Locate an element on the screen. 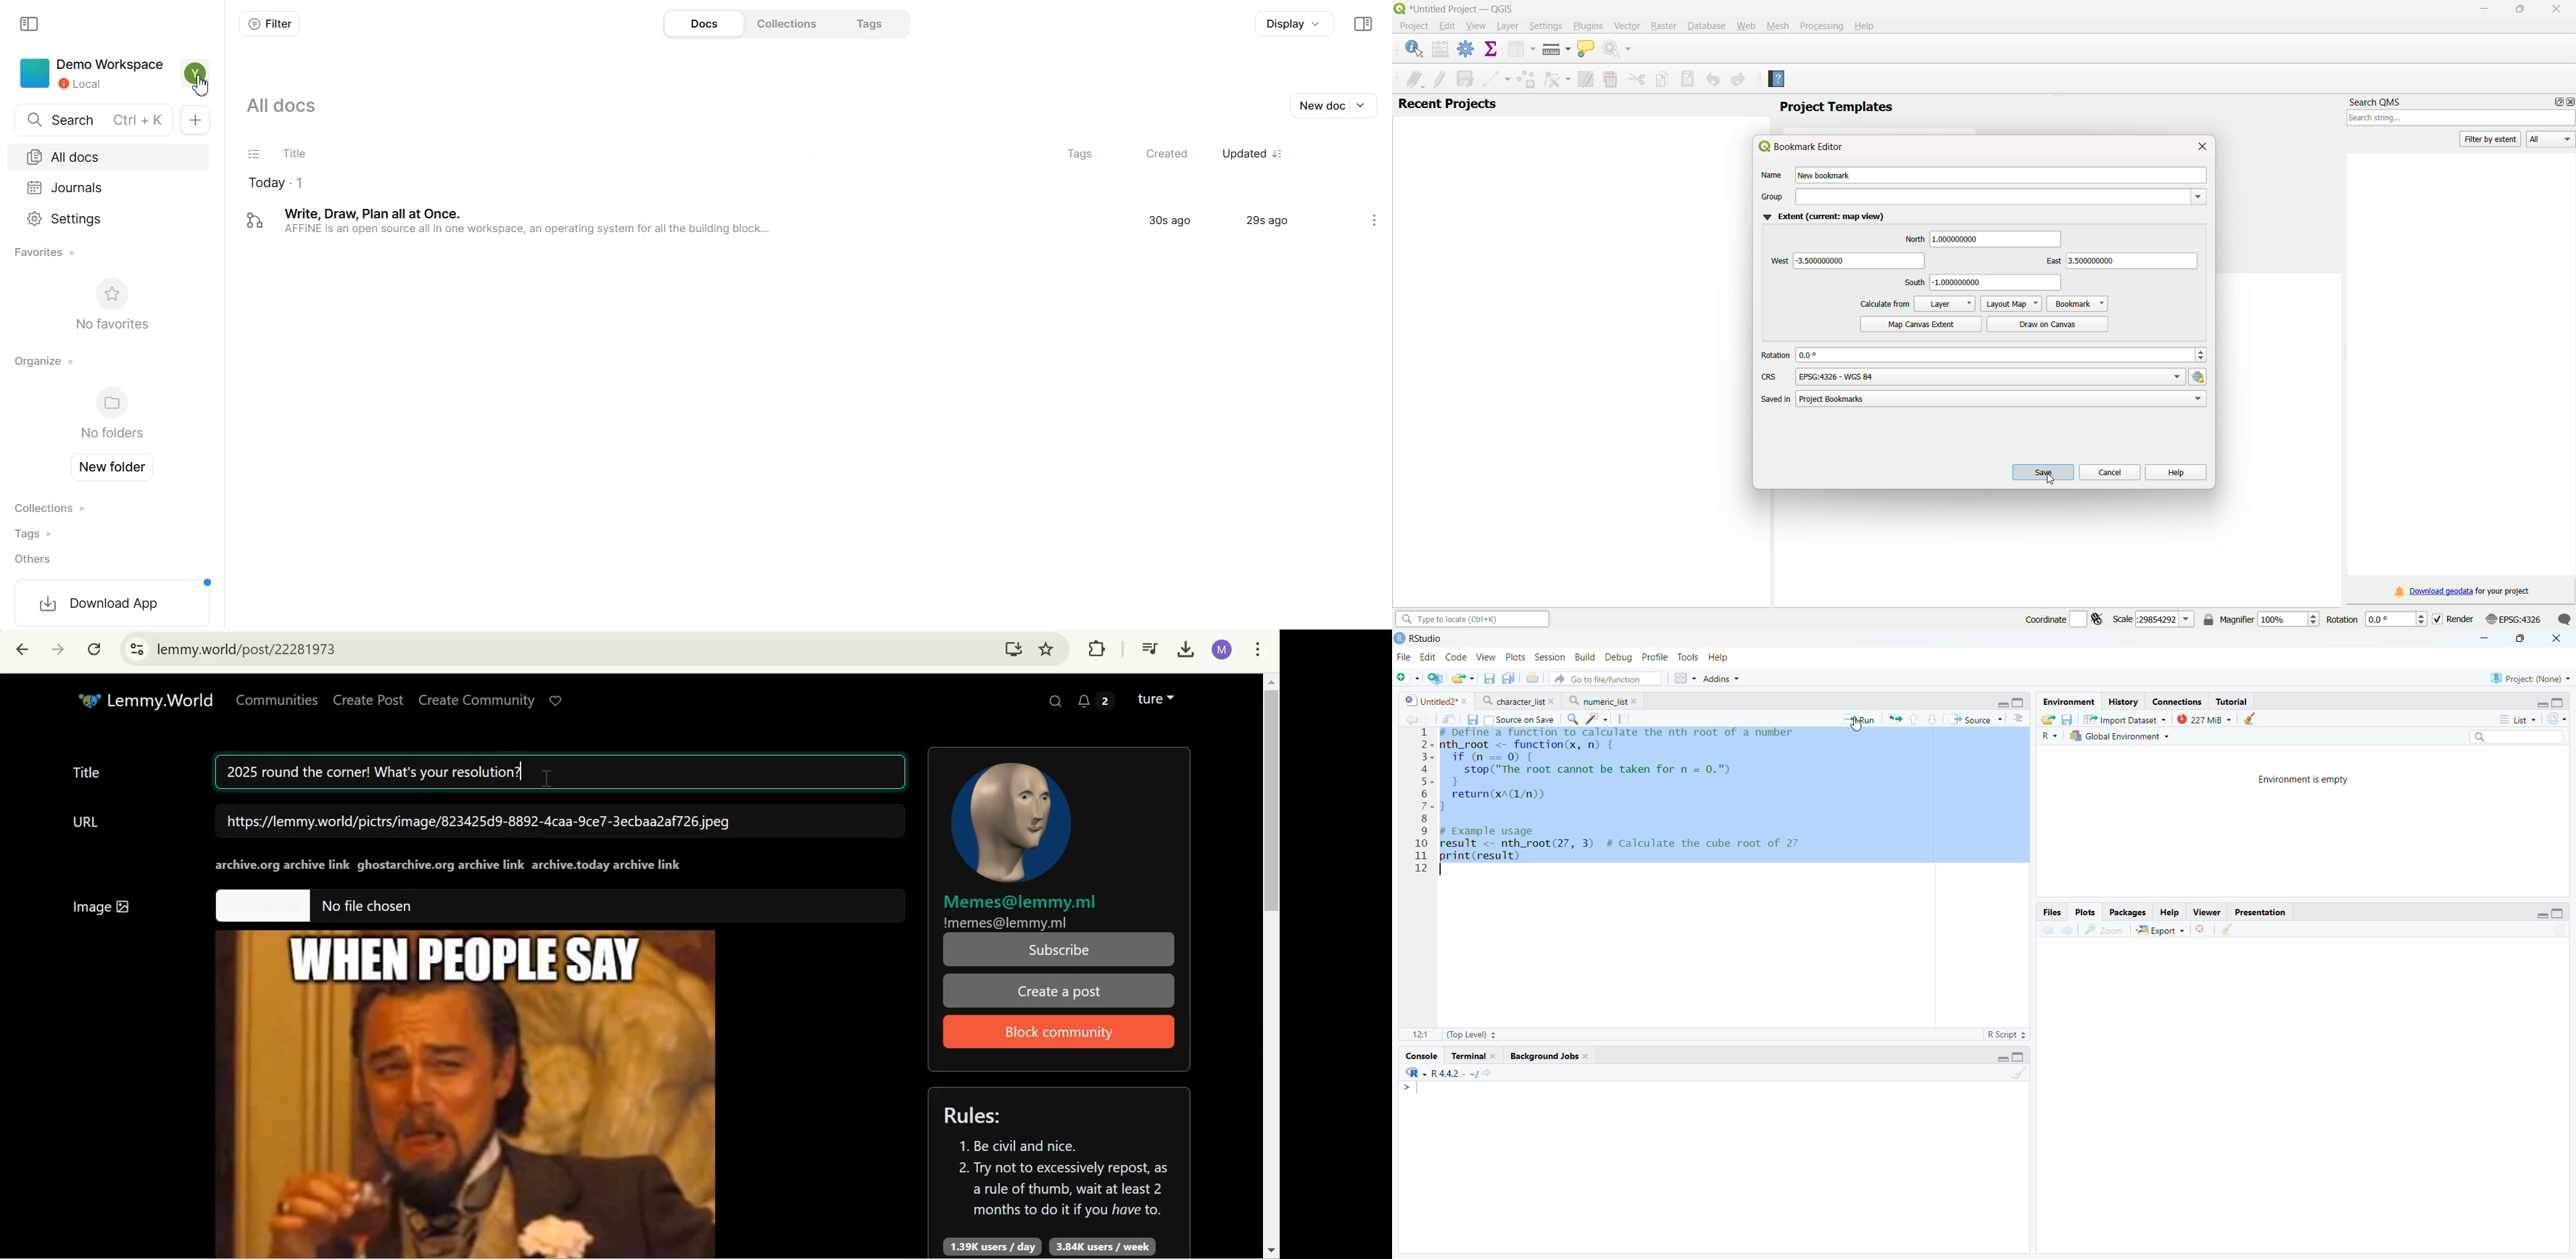  New folder is located at coordinates (116, 467).